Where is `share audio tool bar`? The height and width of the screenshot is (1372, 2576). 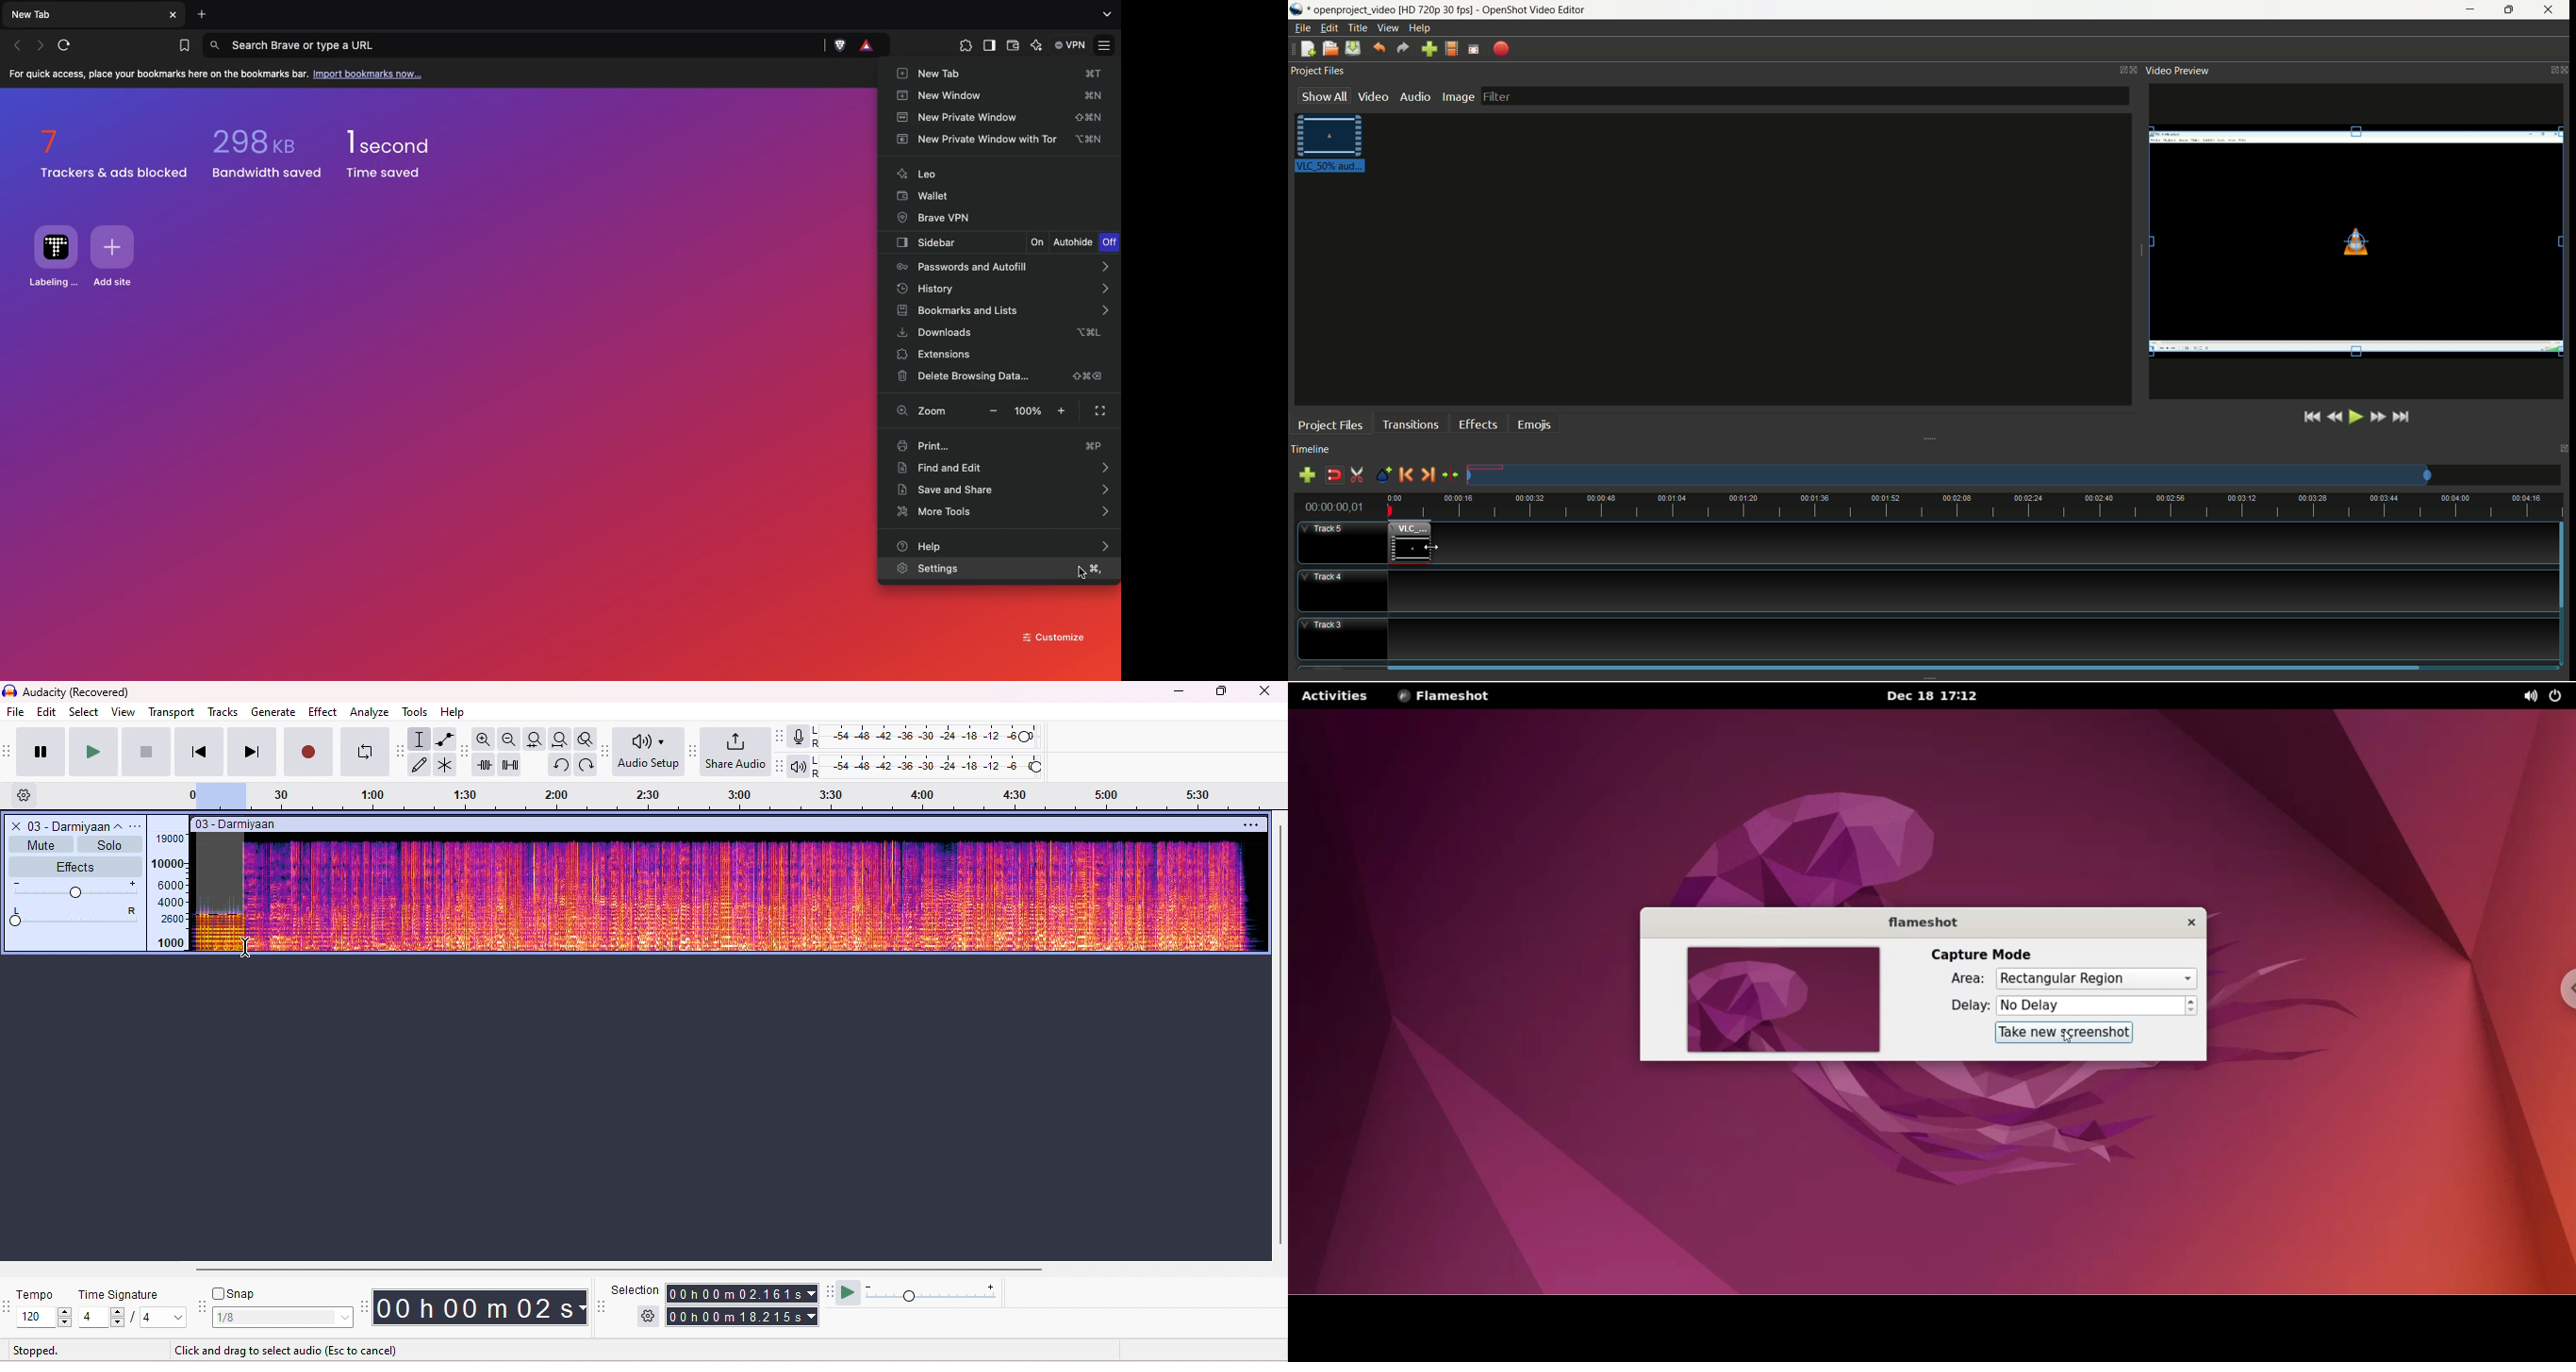 share audio tool bar is located at coordinates (694, 751).